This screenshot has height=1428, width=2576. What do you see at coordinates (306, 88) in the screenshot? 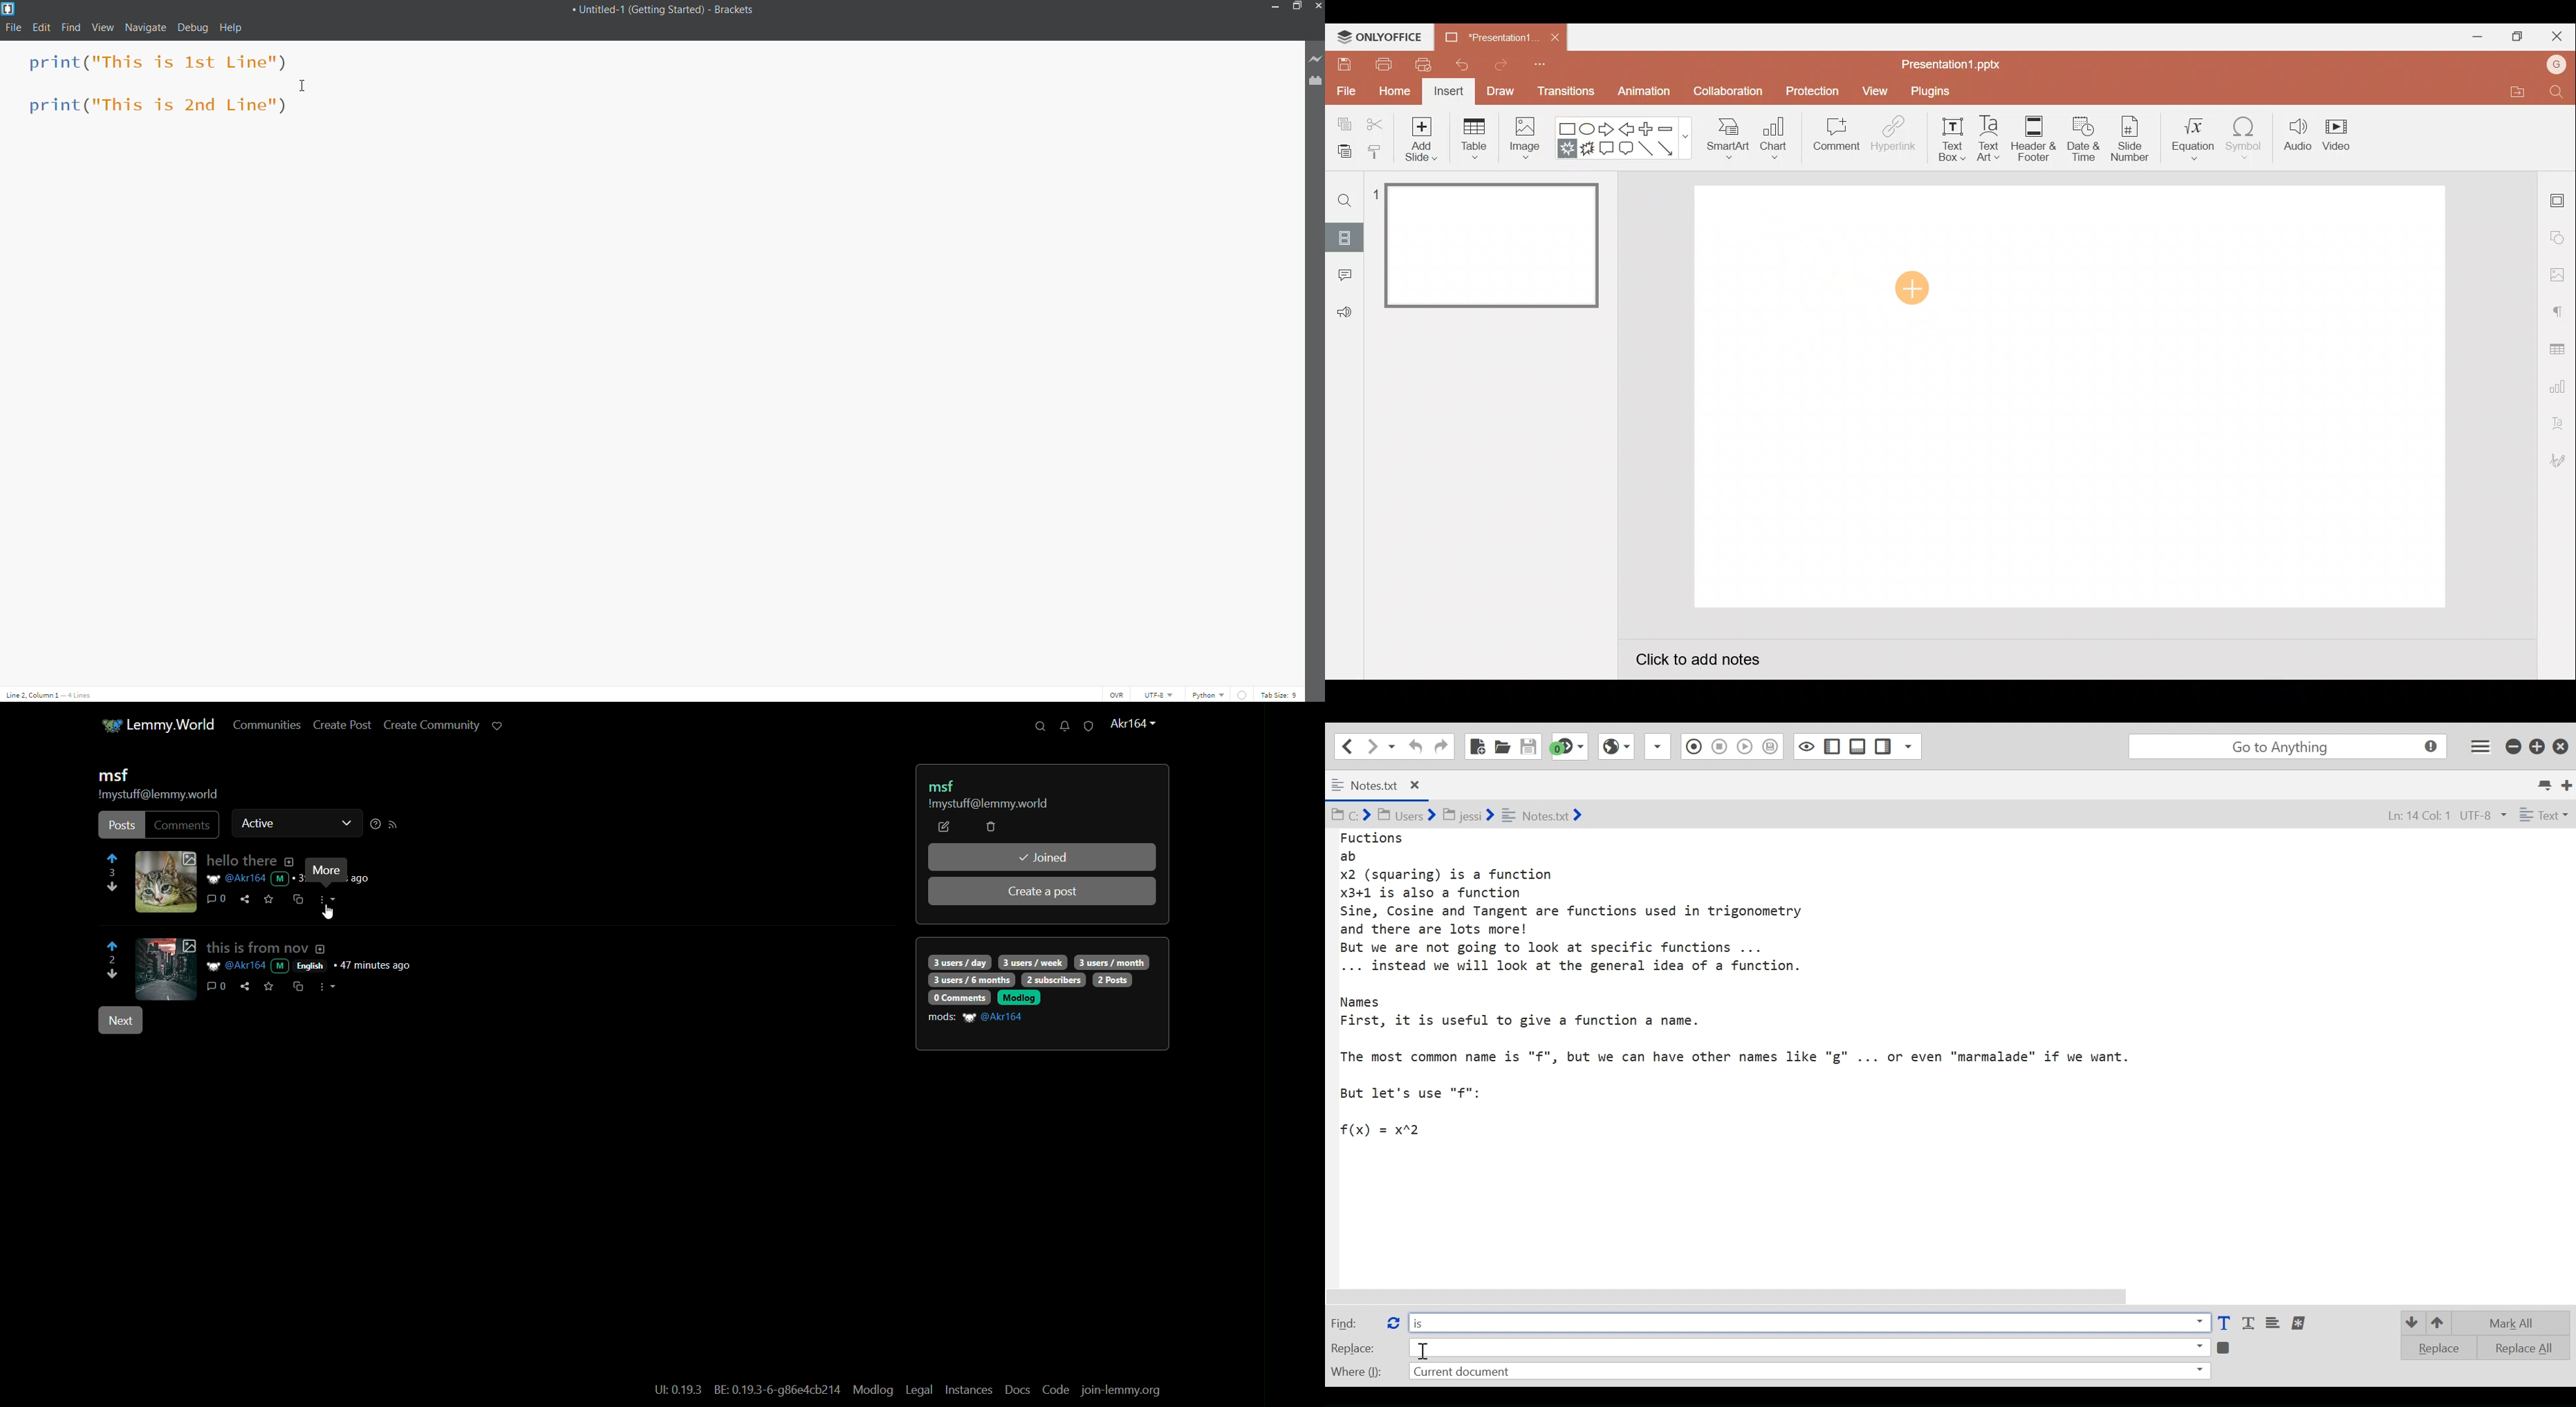
I see `Cursor` at bounding box center [306, 88].